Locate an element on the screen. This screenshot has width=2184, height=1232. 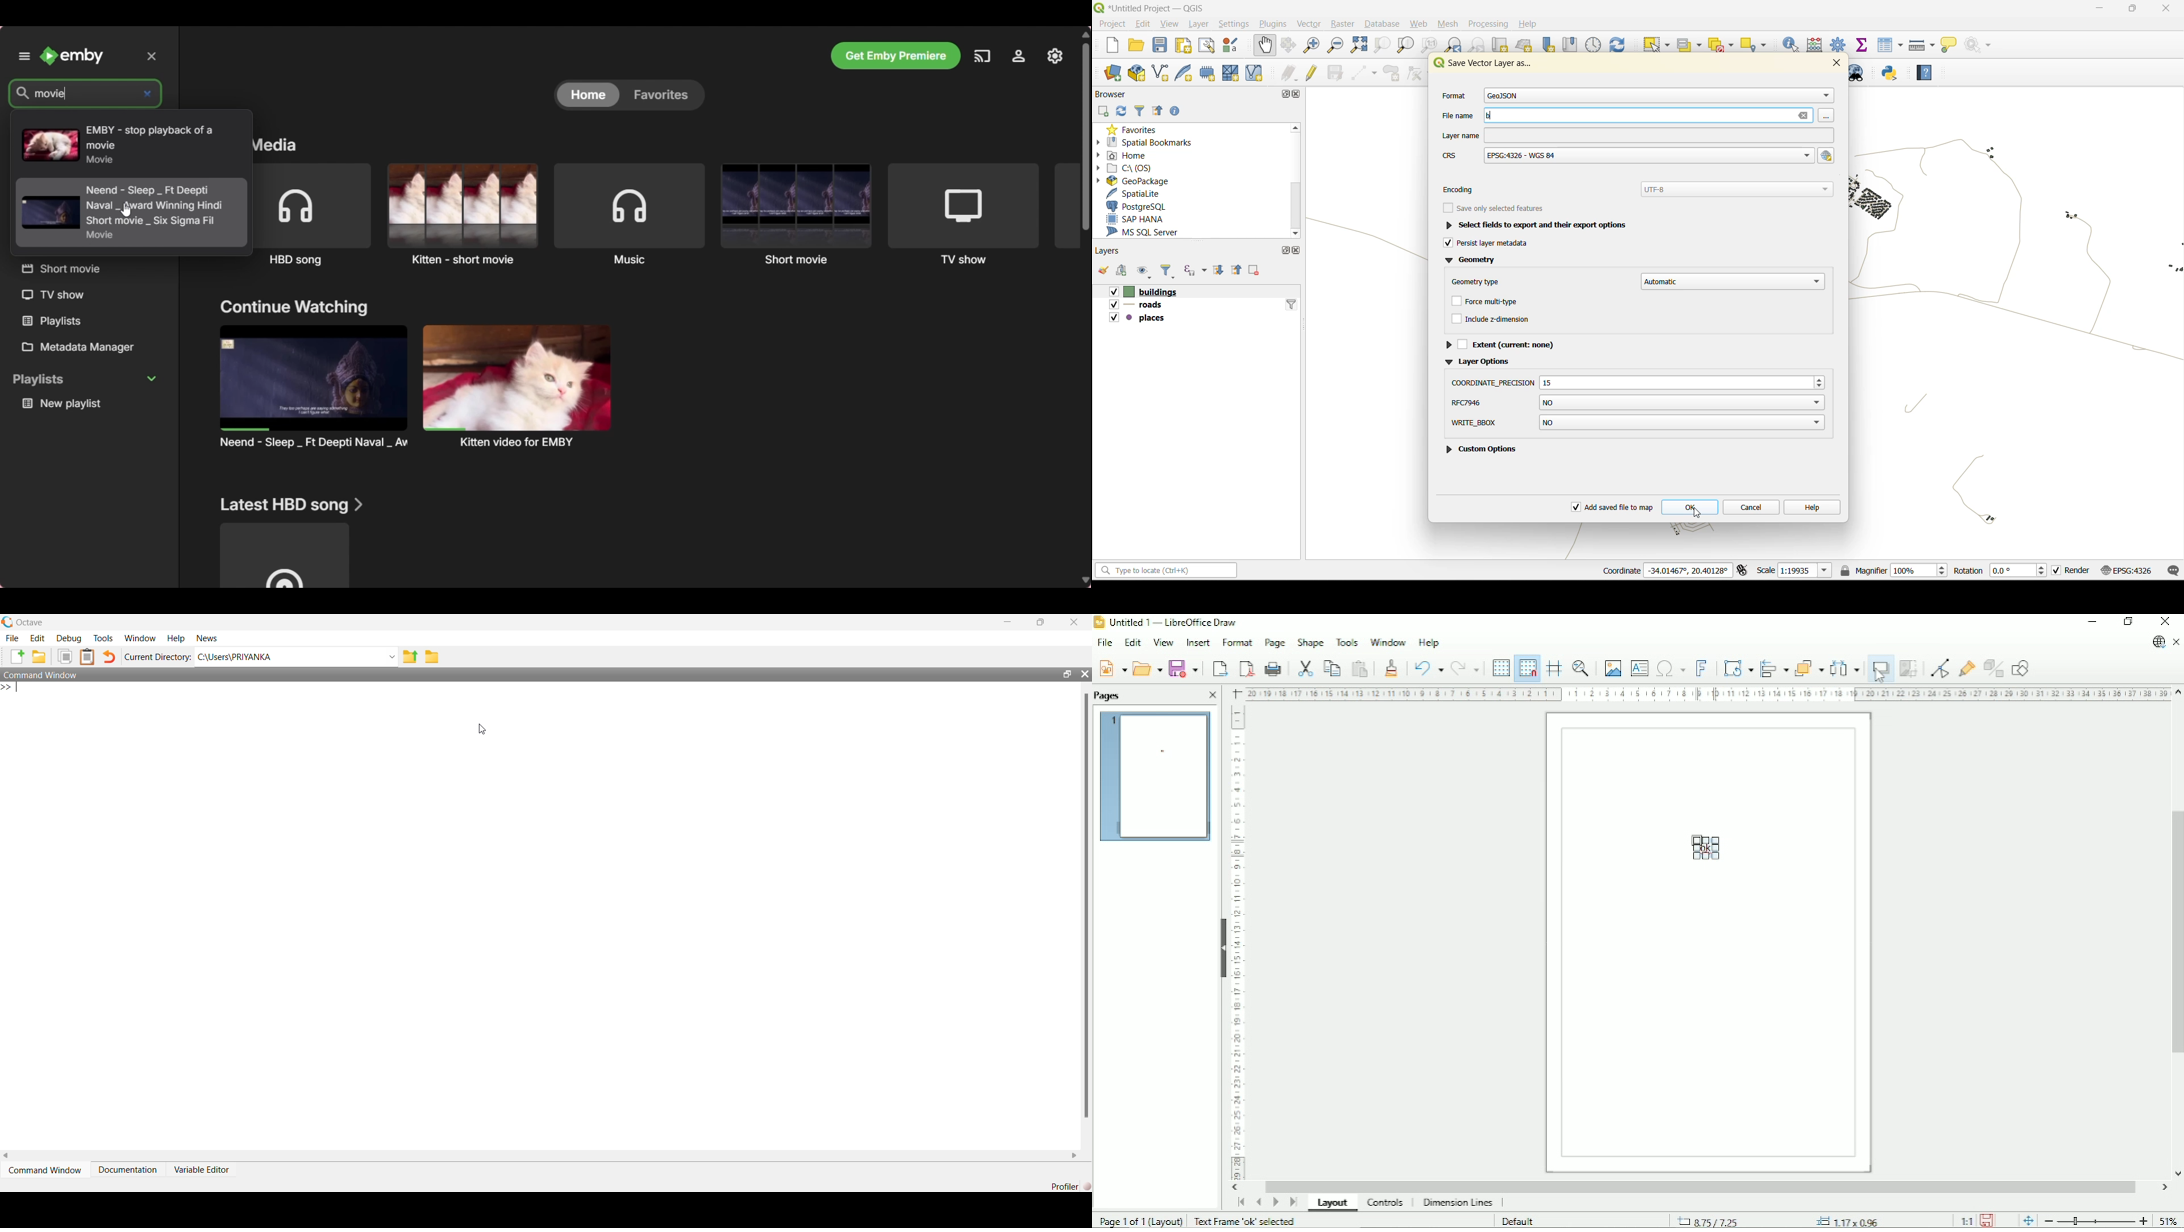
Toggle point edit mode is located at coordinates (1940, 669).